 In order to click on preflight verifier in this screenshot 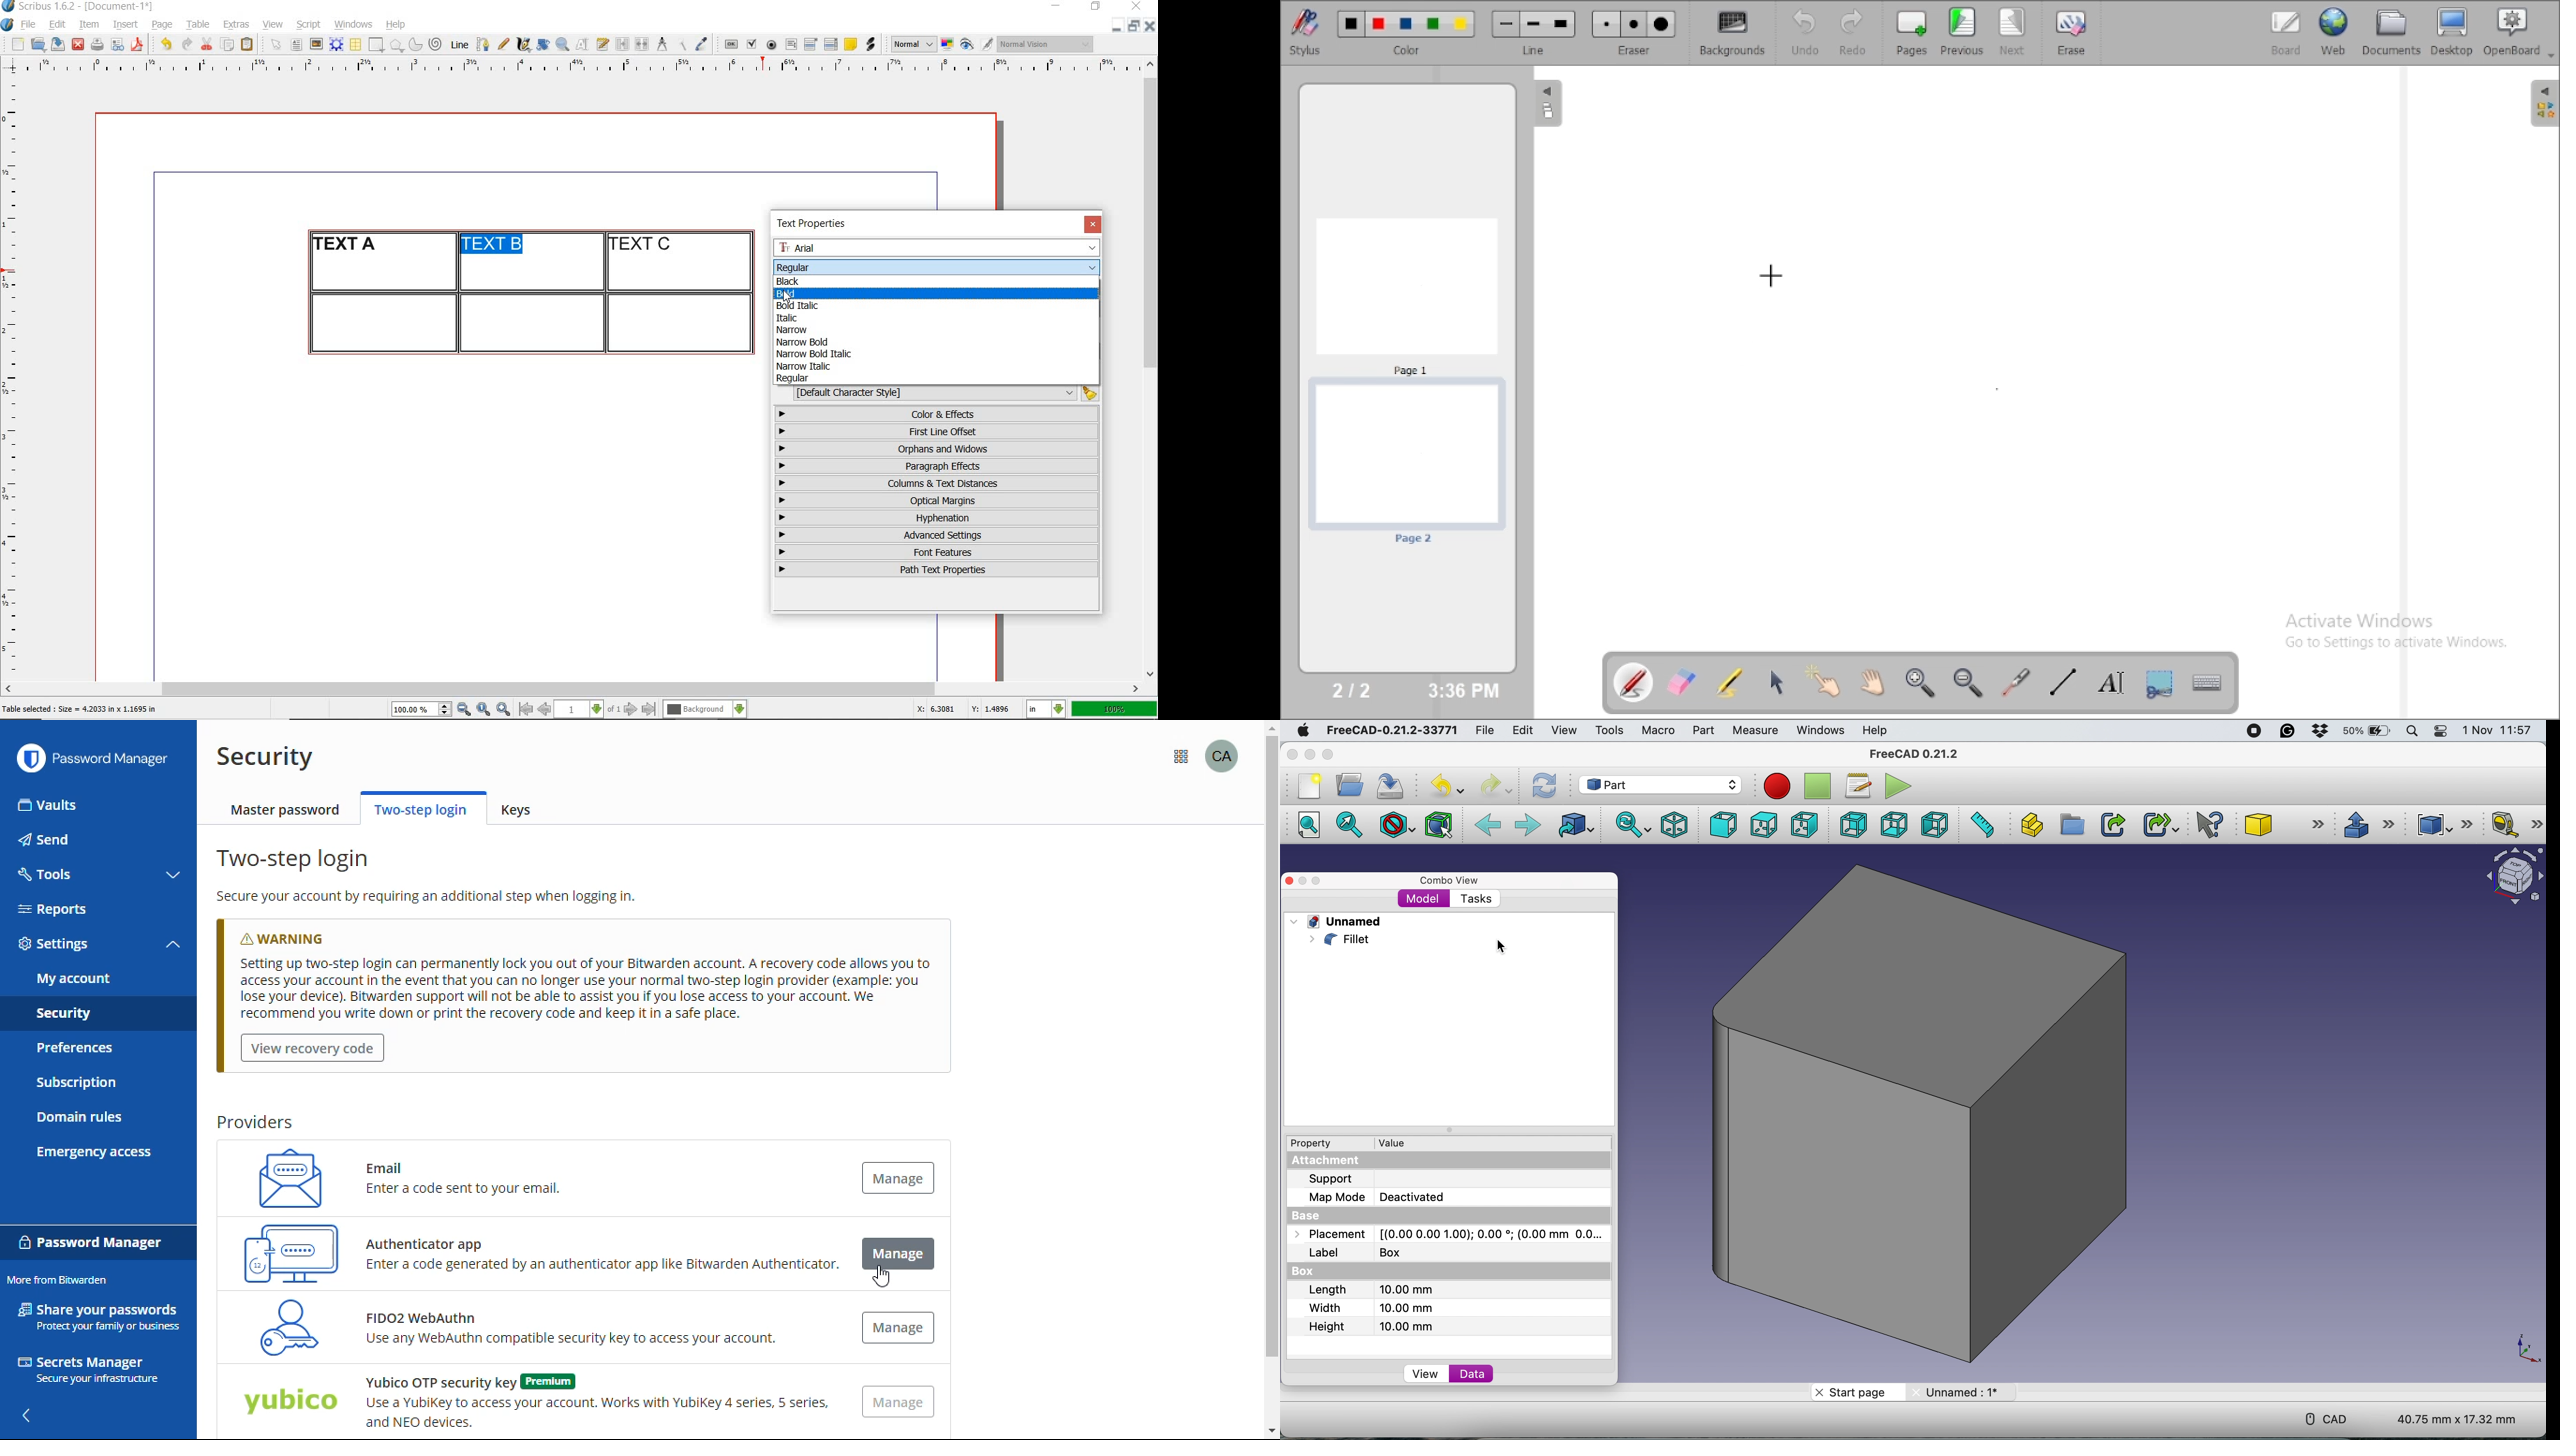, I will do `click(118, 46)`.